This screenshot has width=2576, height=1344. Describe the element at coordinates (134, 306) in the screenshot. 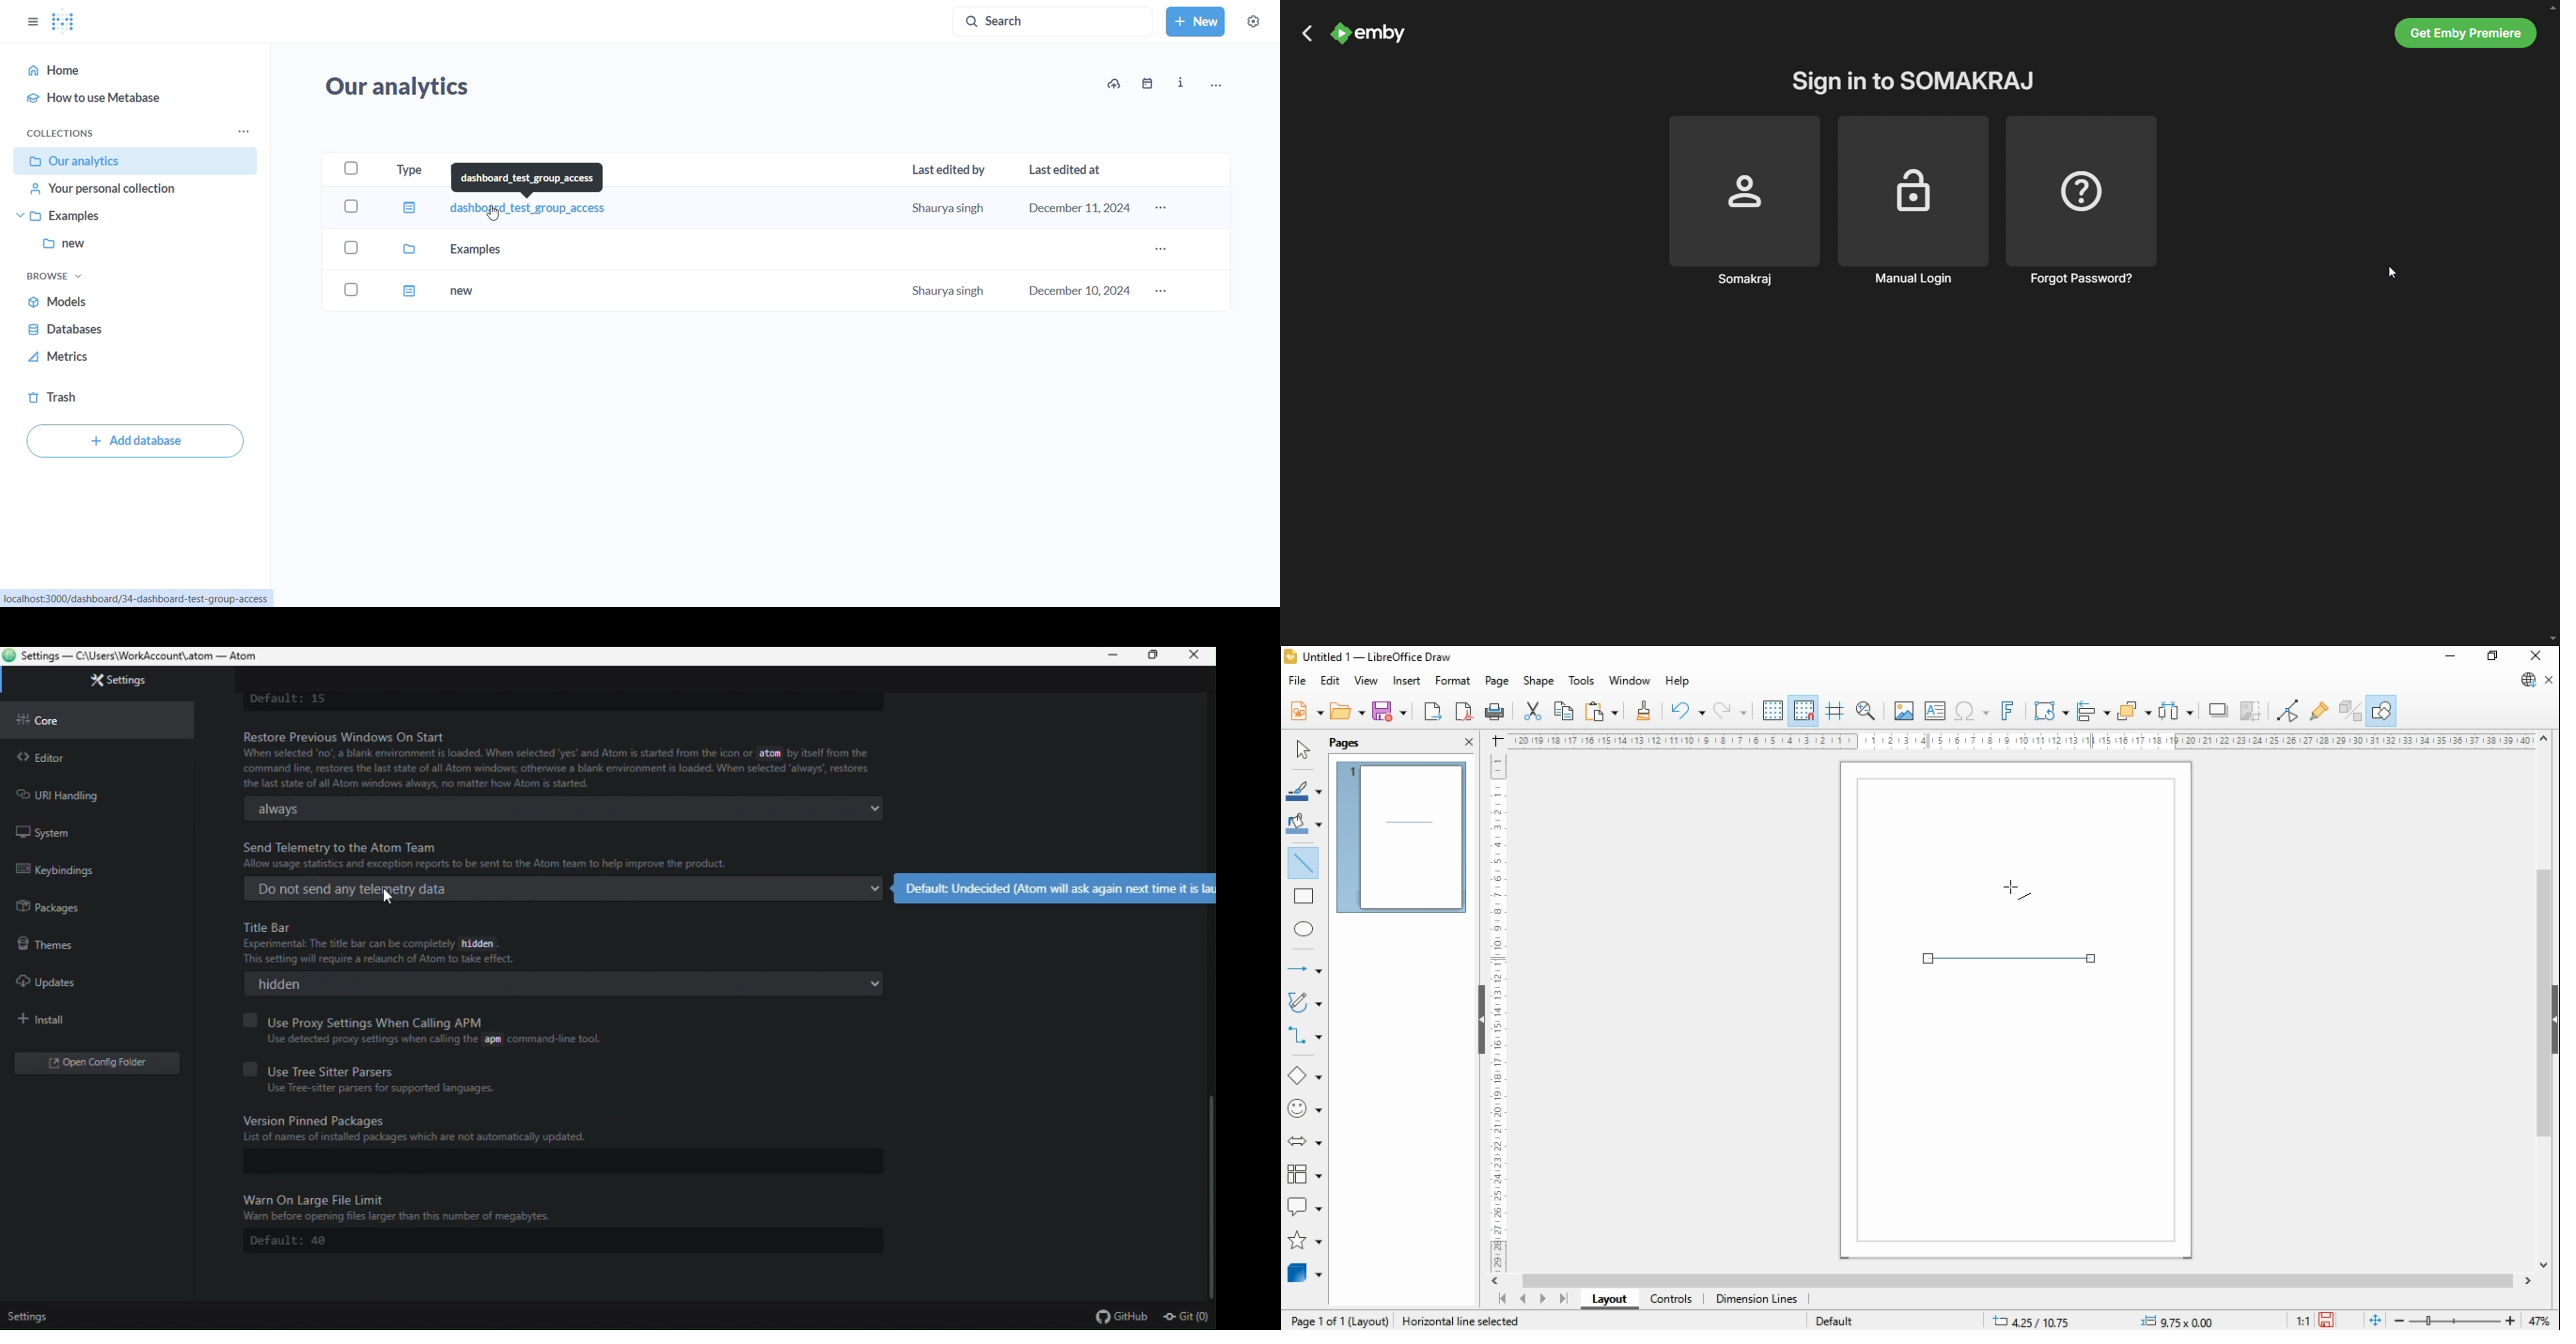

I see `models` at that location.